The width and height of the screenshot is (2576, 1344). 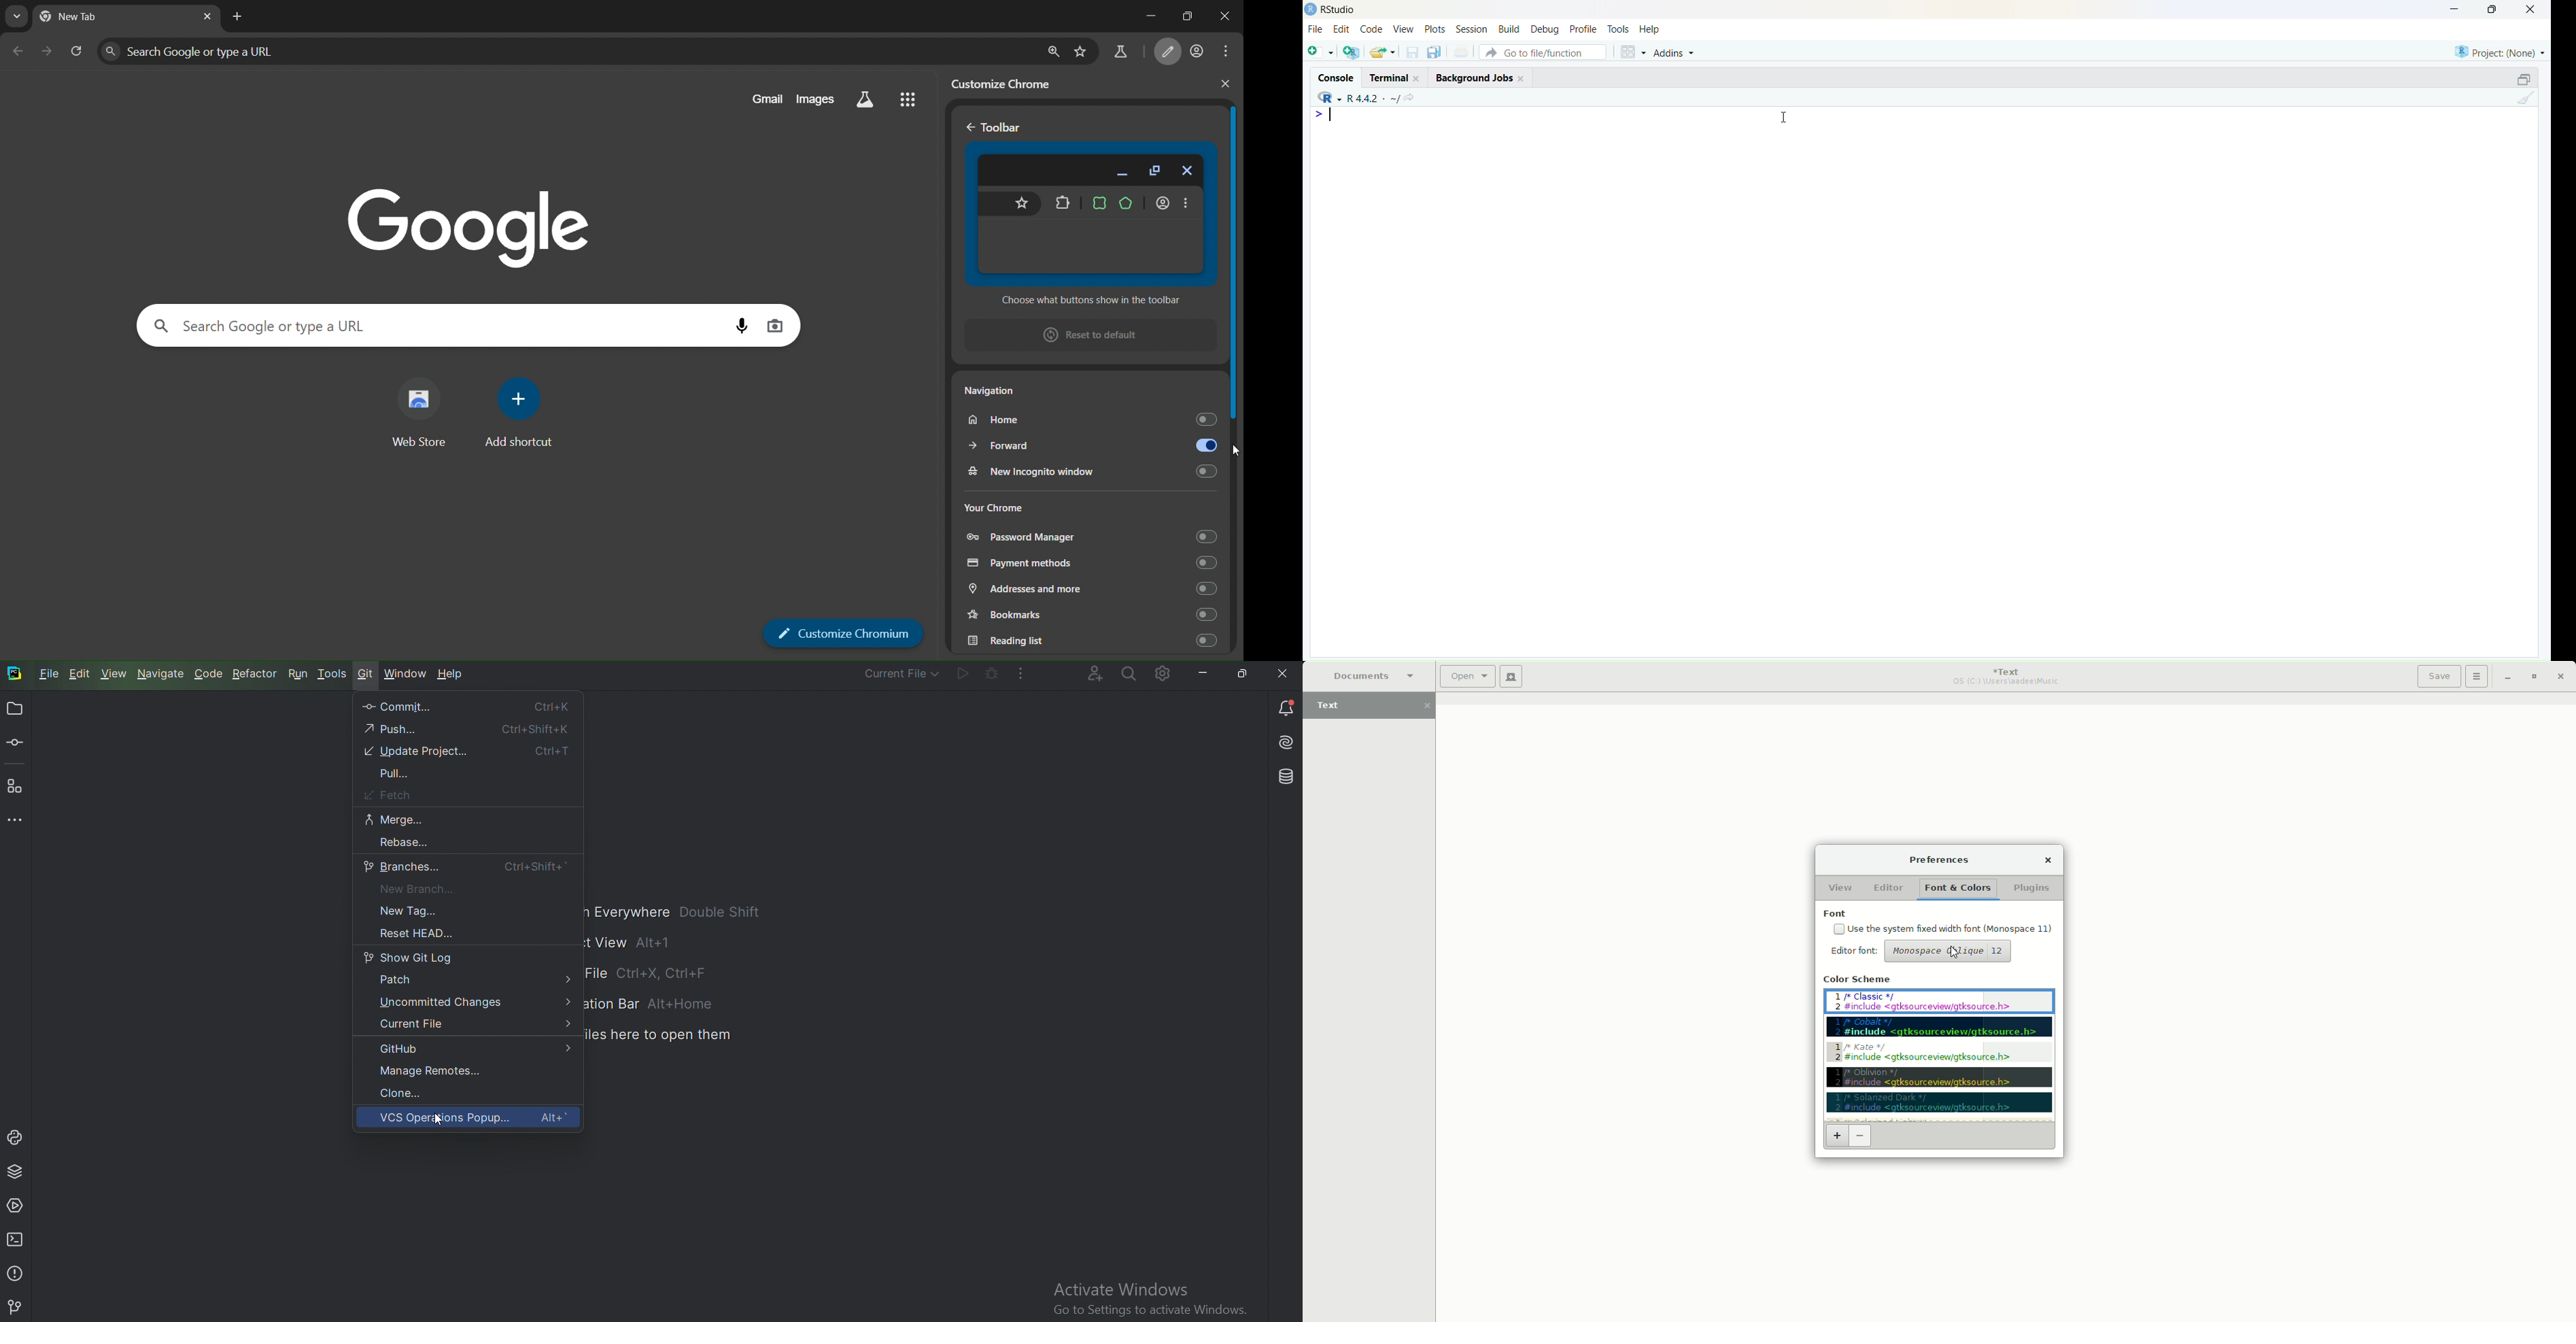 What do you see at coordinates (1942, 1028) in the screenshot?
I see `Cobalt` at bounding box center [1942, 1028].